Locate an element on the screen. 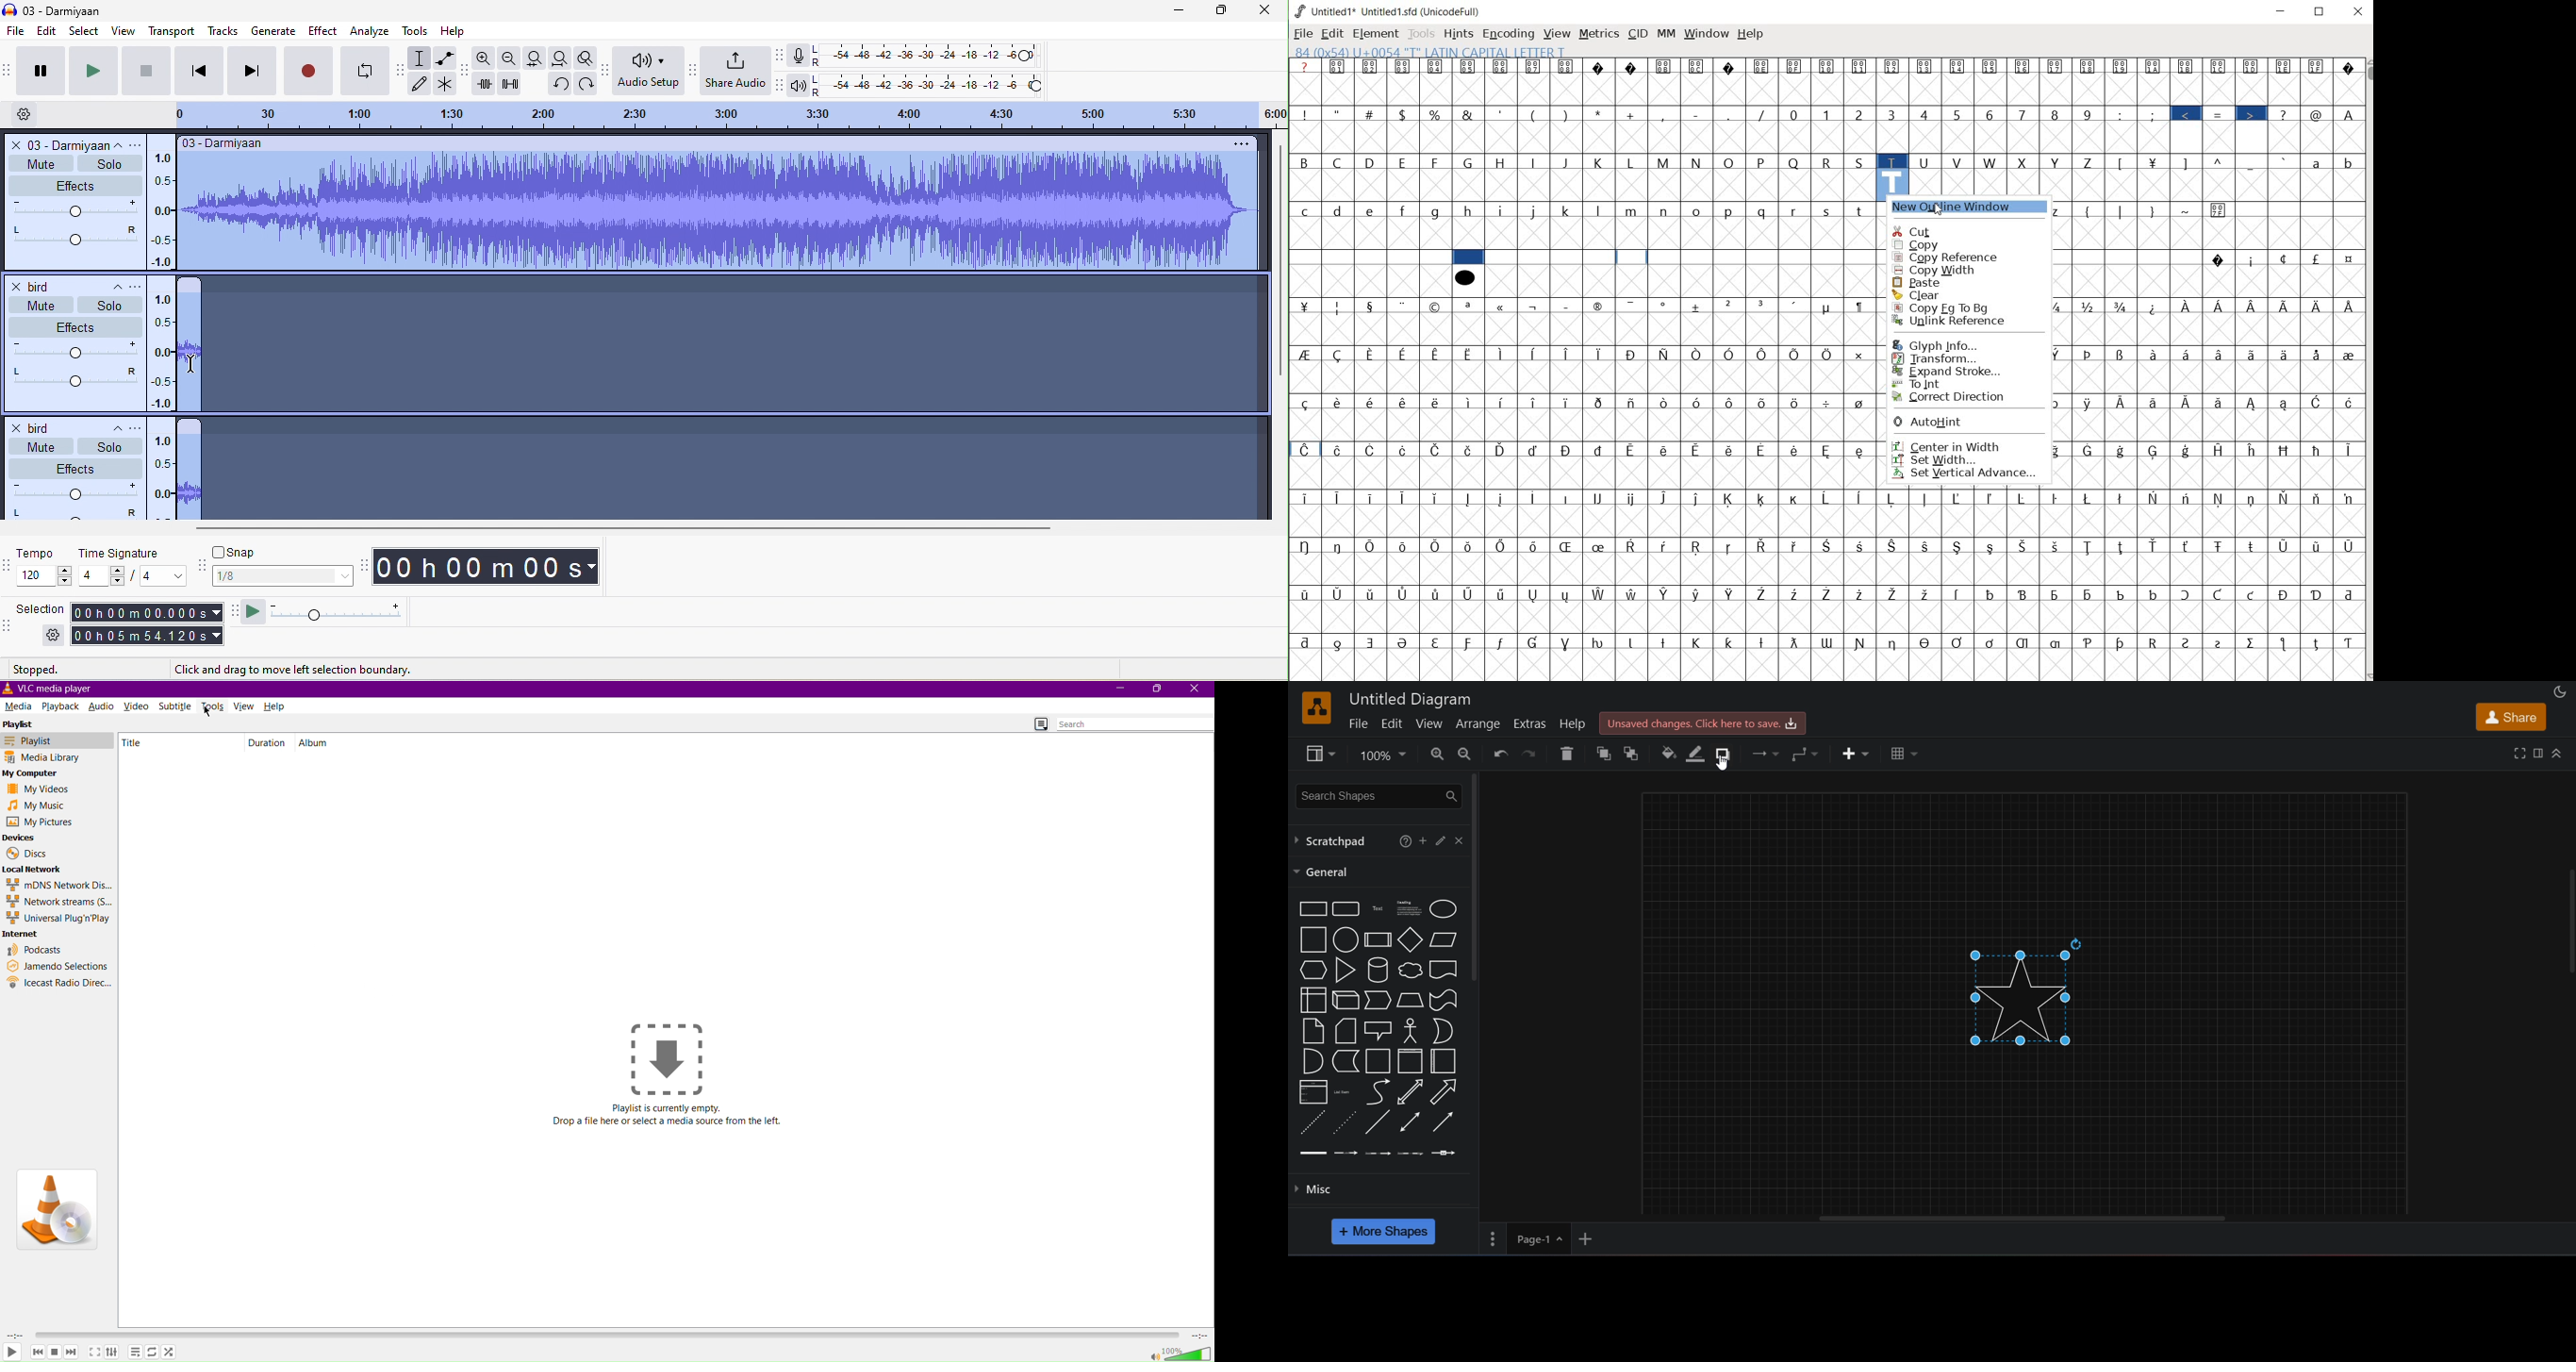  audio is located at coordinates (190, 352).